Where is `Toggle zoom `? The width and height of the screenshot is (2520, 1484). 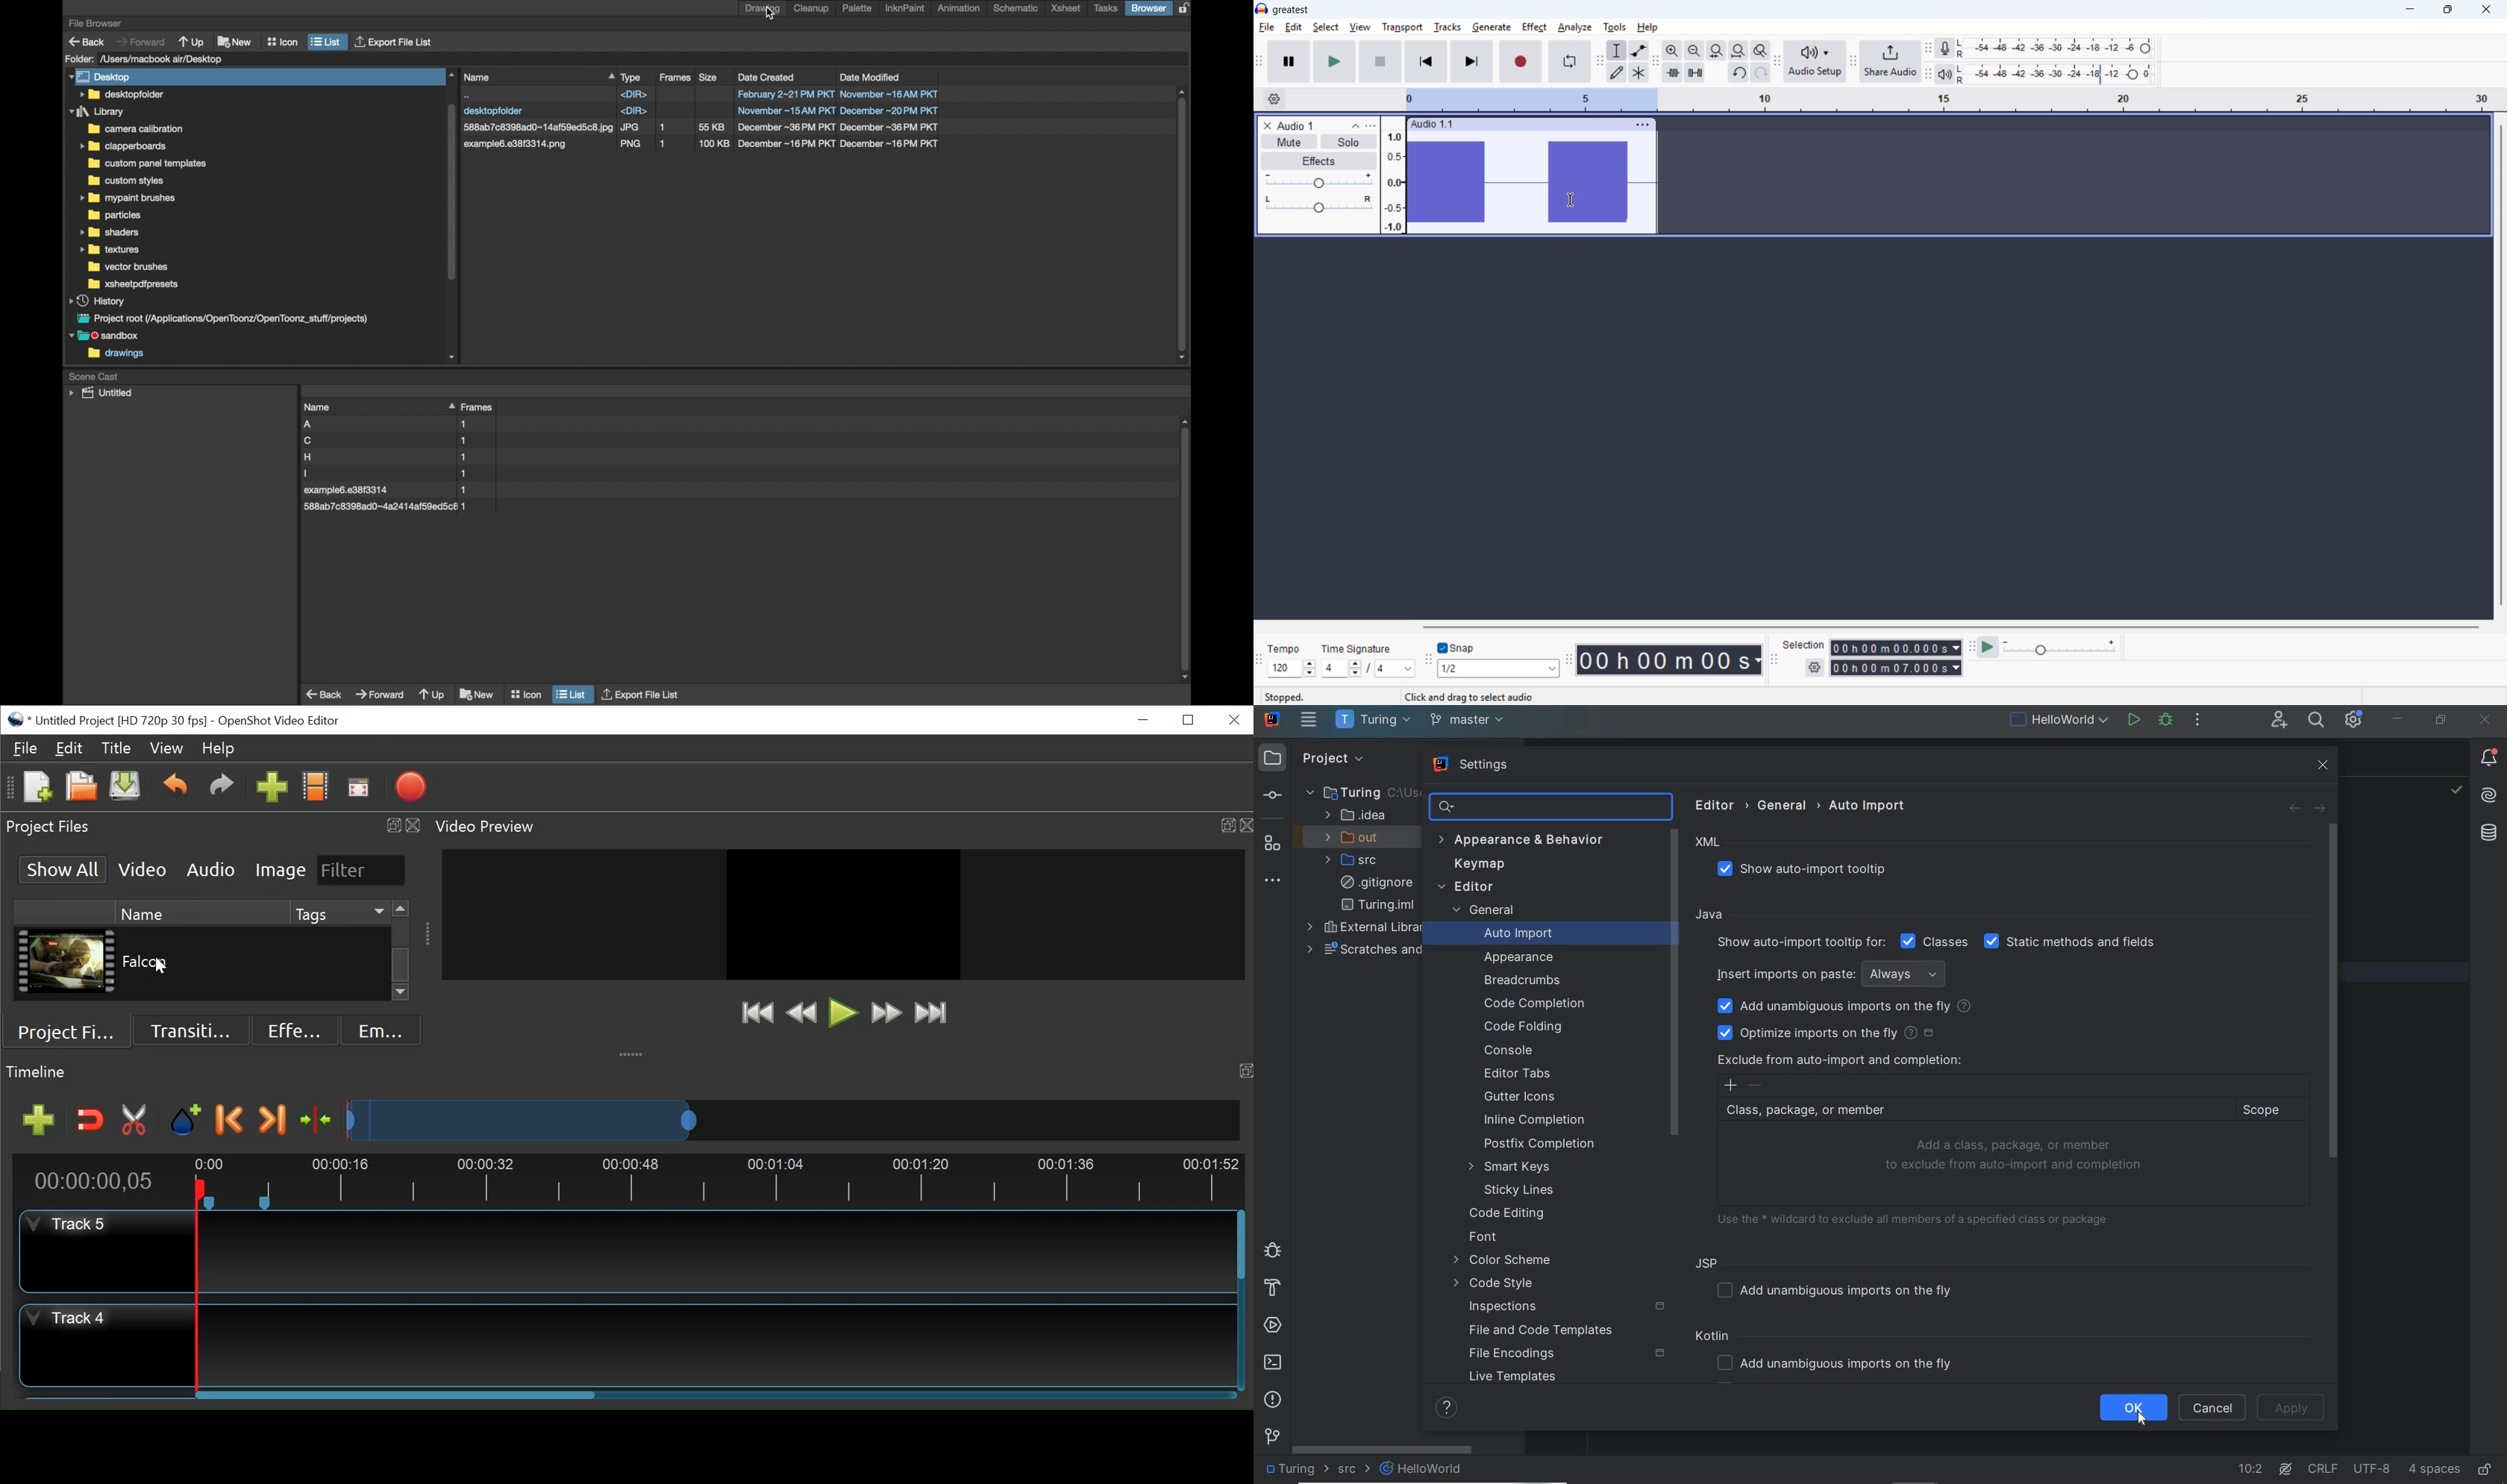
Toggle zoom  is located at coordinates (1761, 50).